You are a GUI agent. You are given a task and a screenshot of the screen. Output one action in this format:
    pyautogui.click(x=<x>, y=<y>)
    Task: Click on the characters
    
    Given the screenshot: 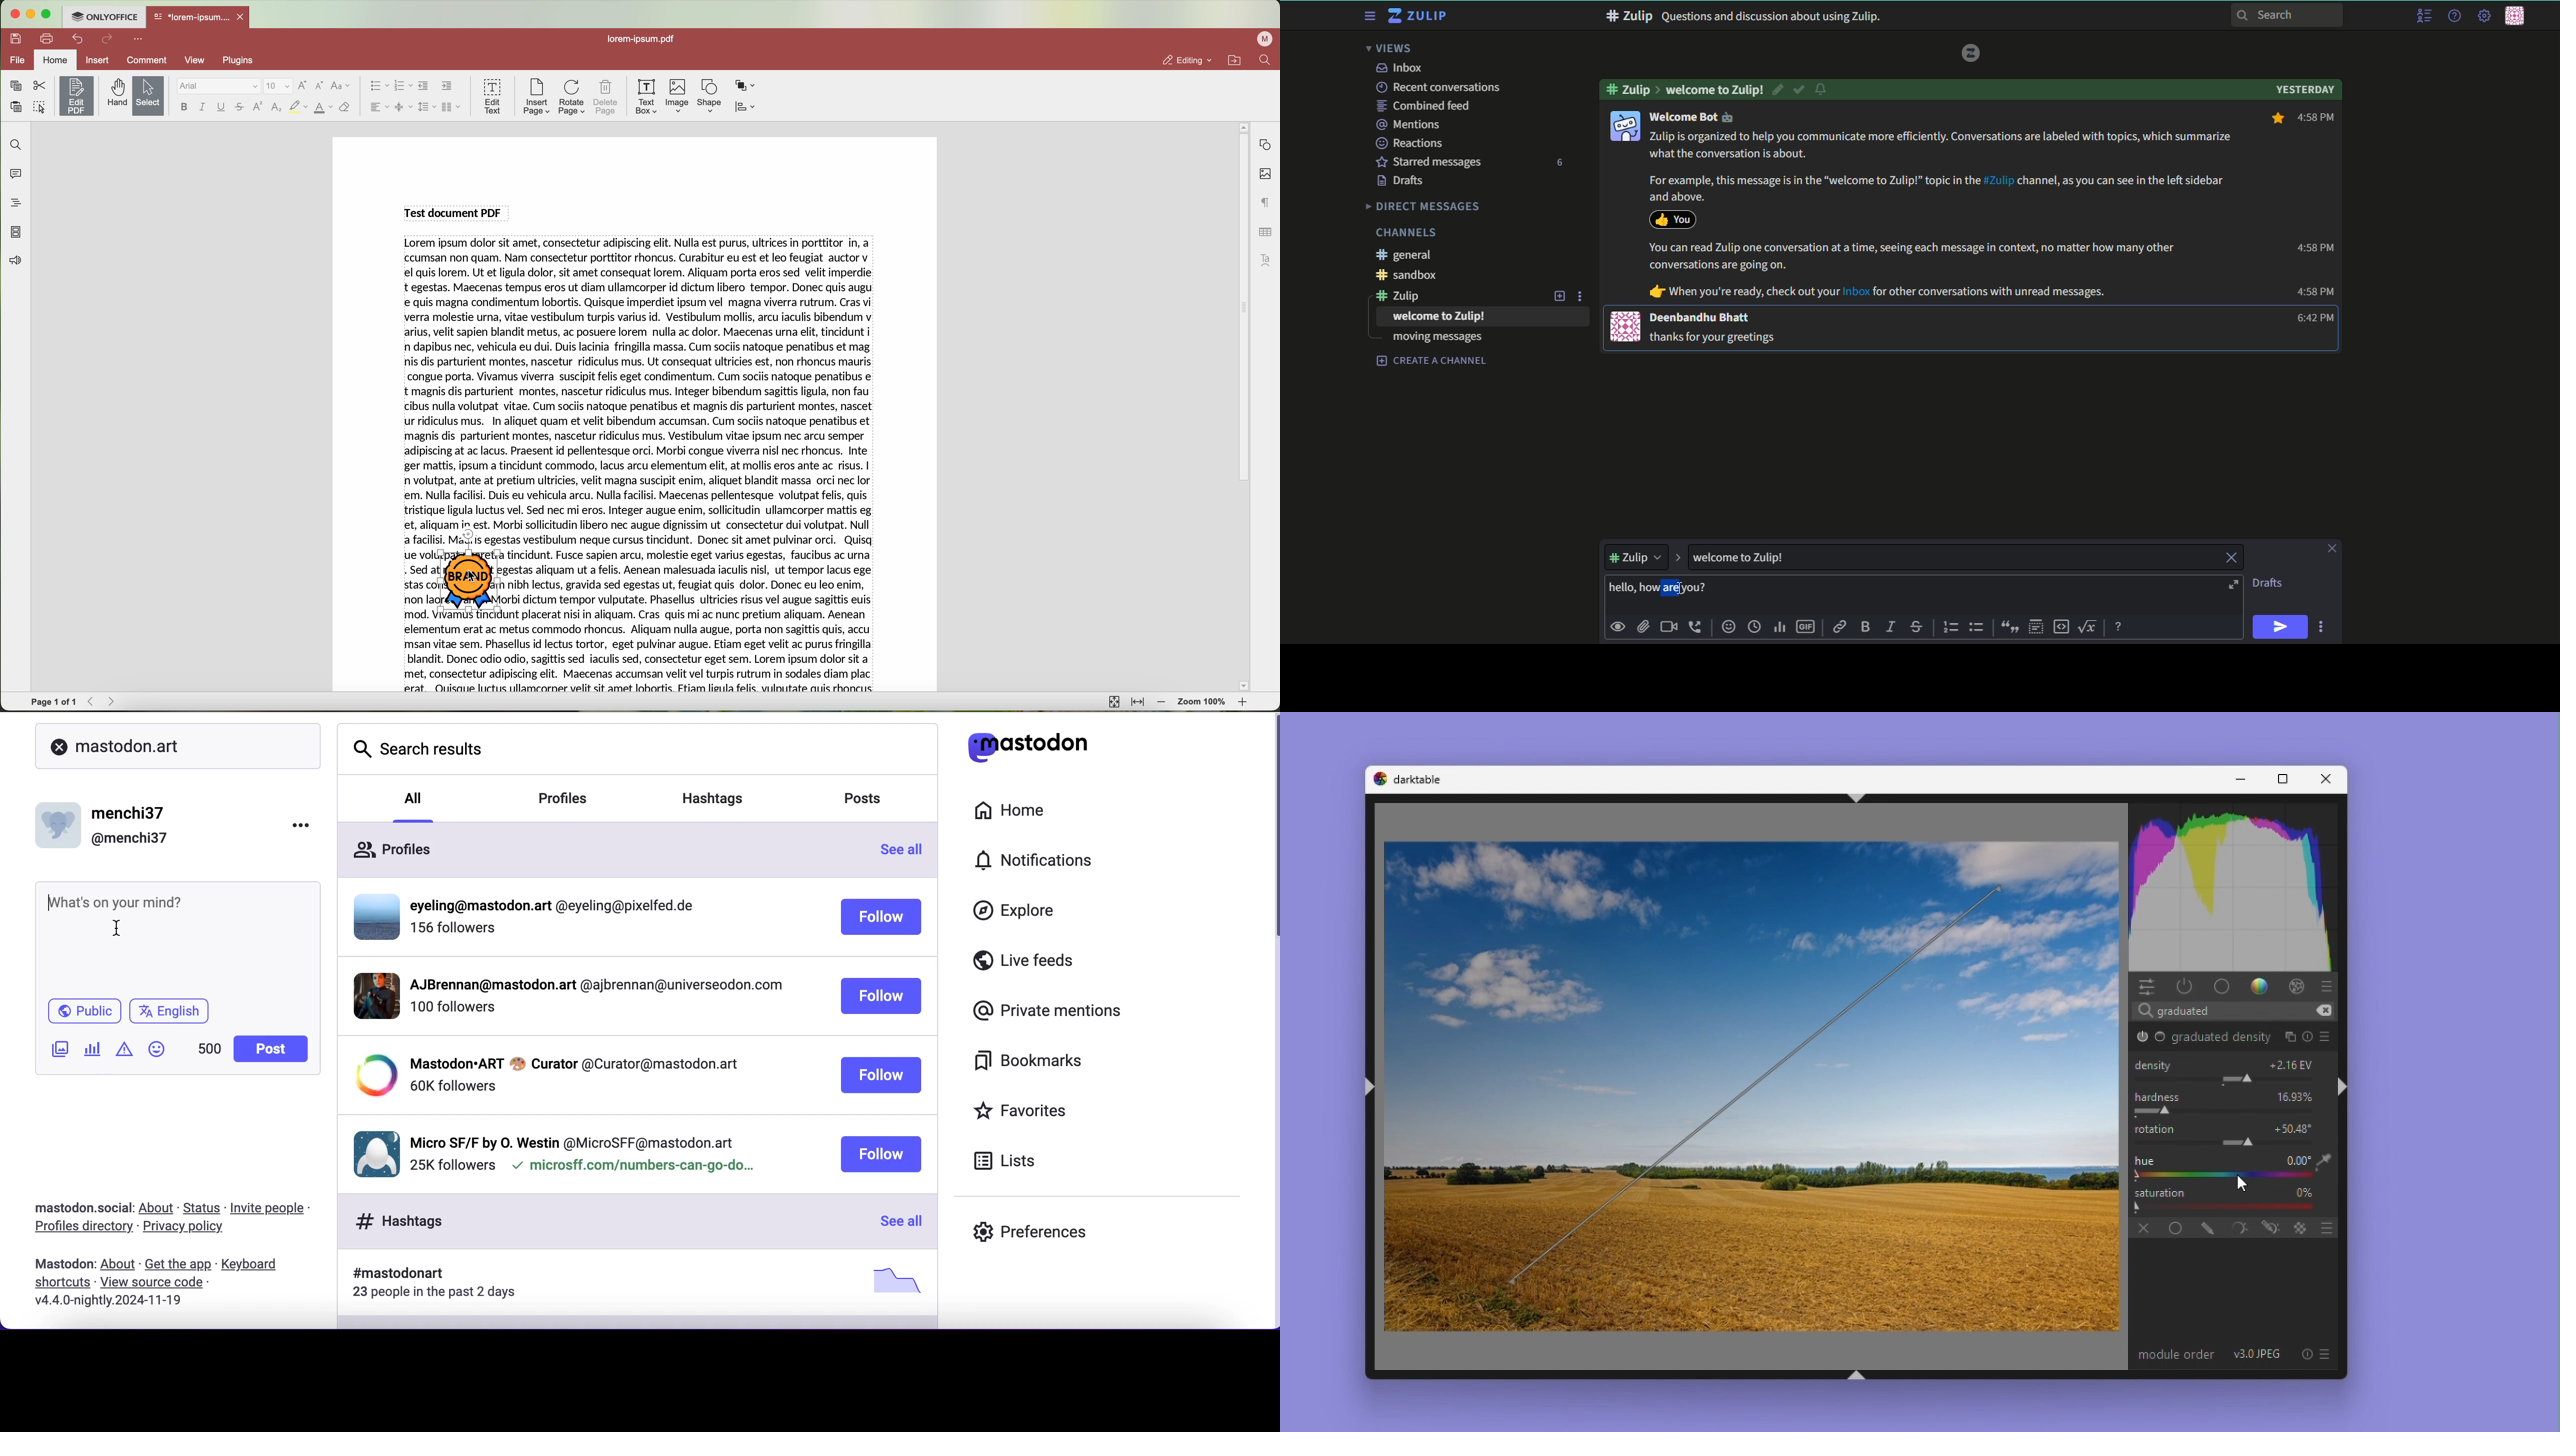 What is the action you would take?
    pyautogui.click(x=209, y=1049)
    